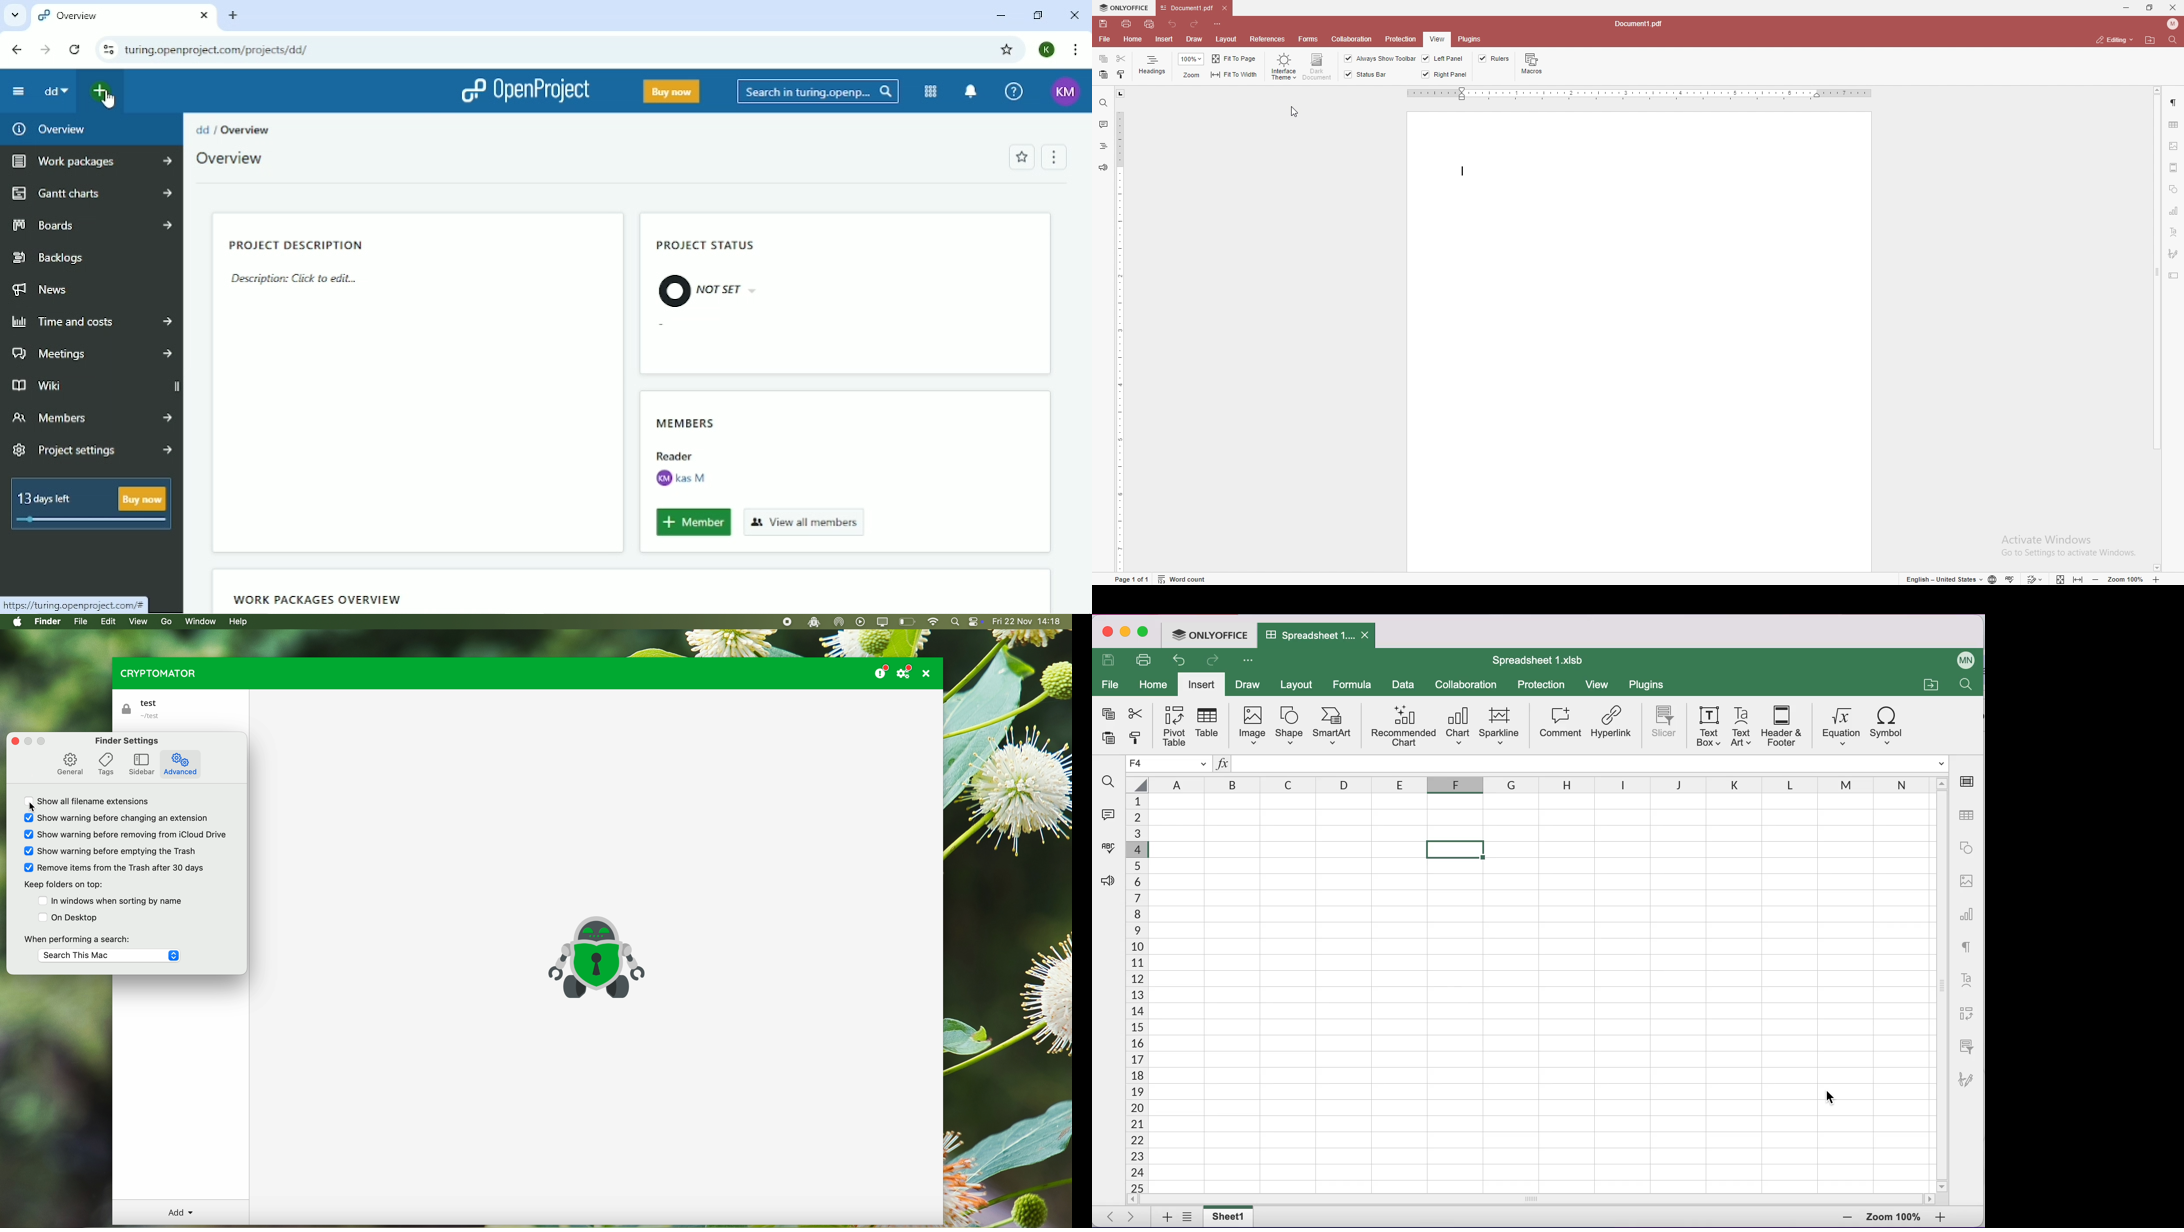  What do you see at coordinates (1103, 146) in the screenshot?
I see `heading` at bounding box center [1103, 146].